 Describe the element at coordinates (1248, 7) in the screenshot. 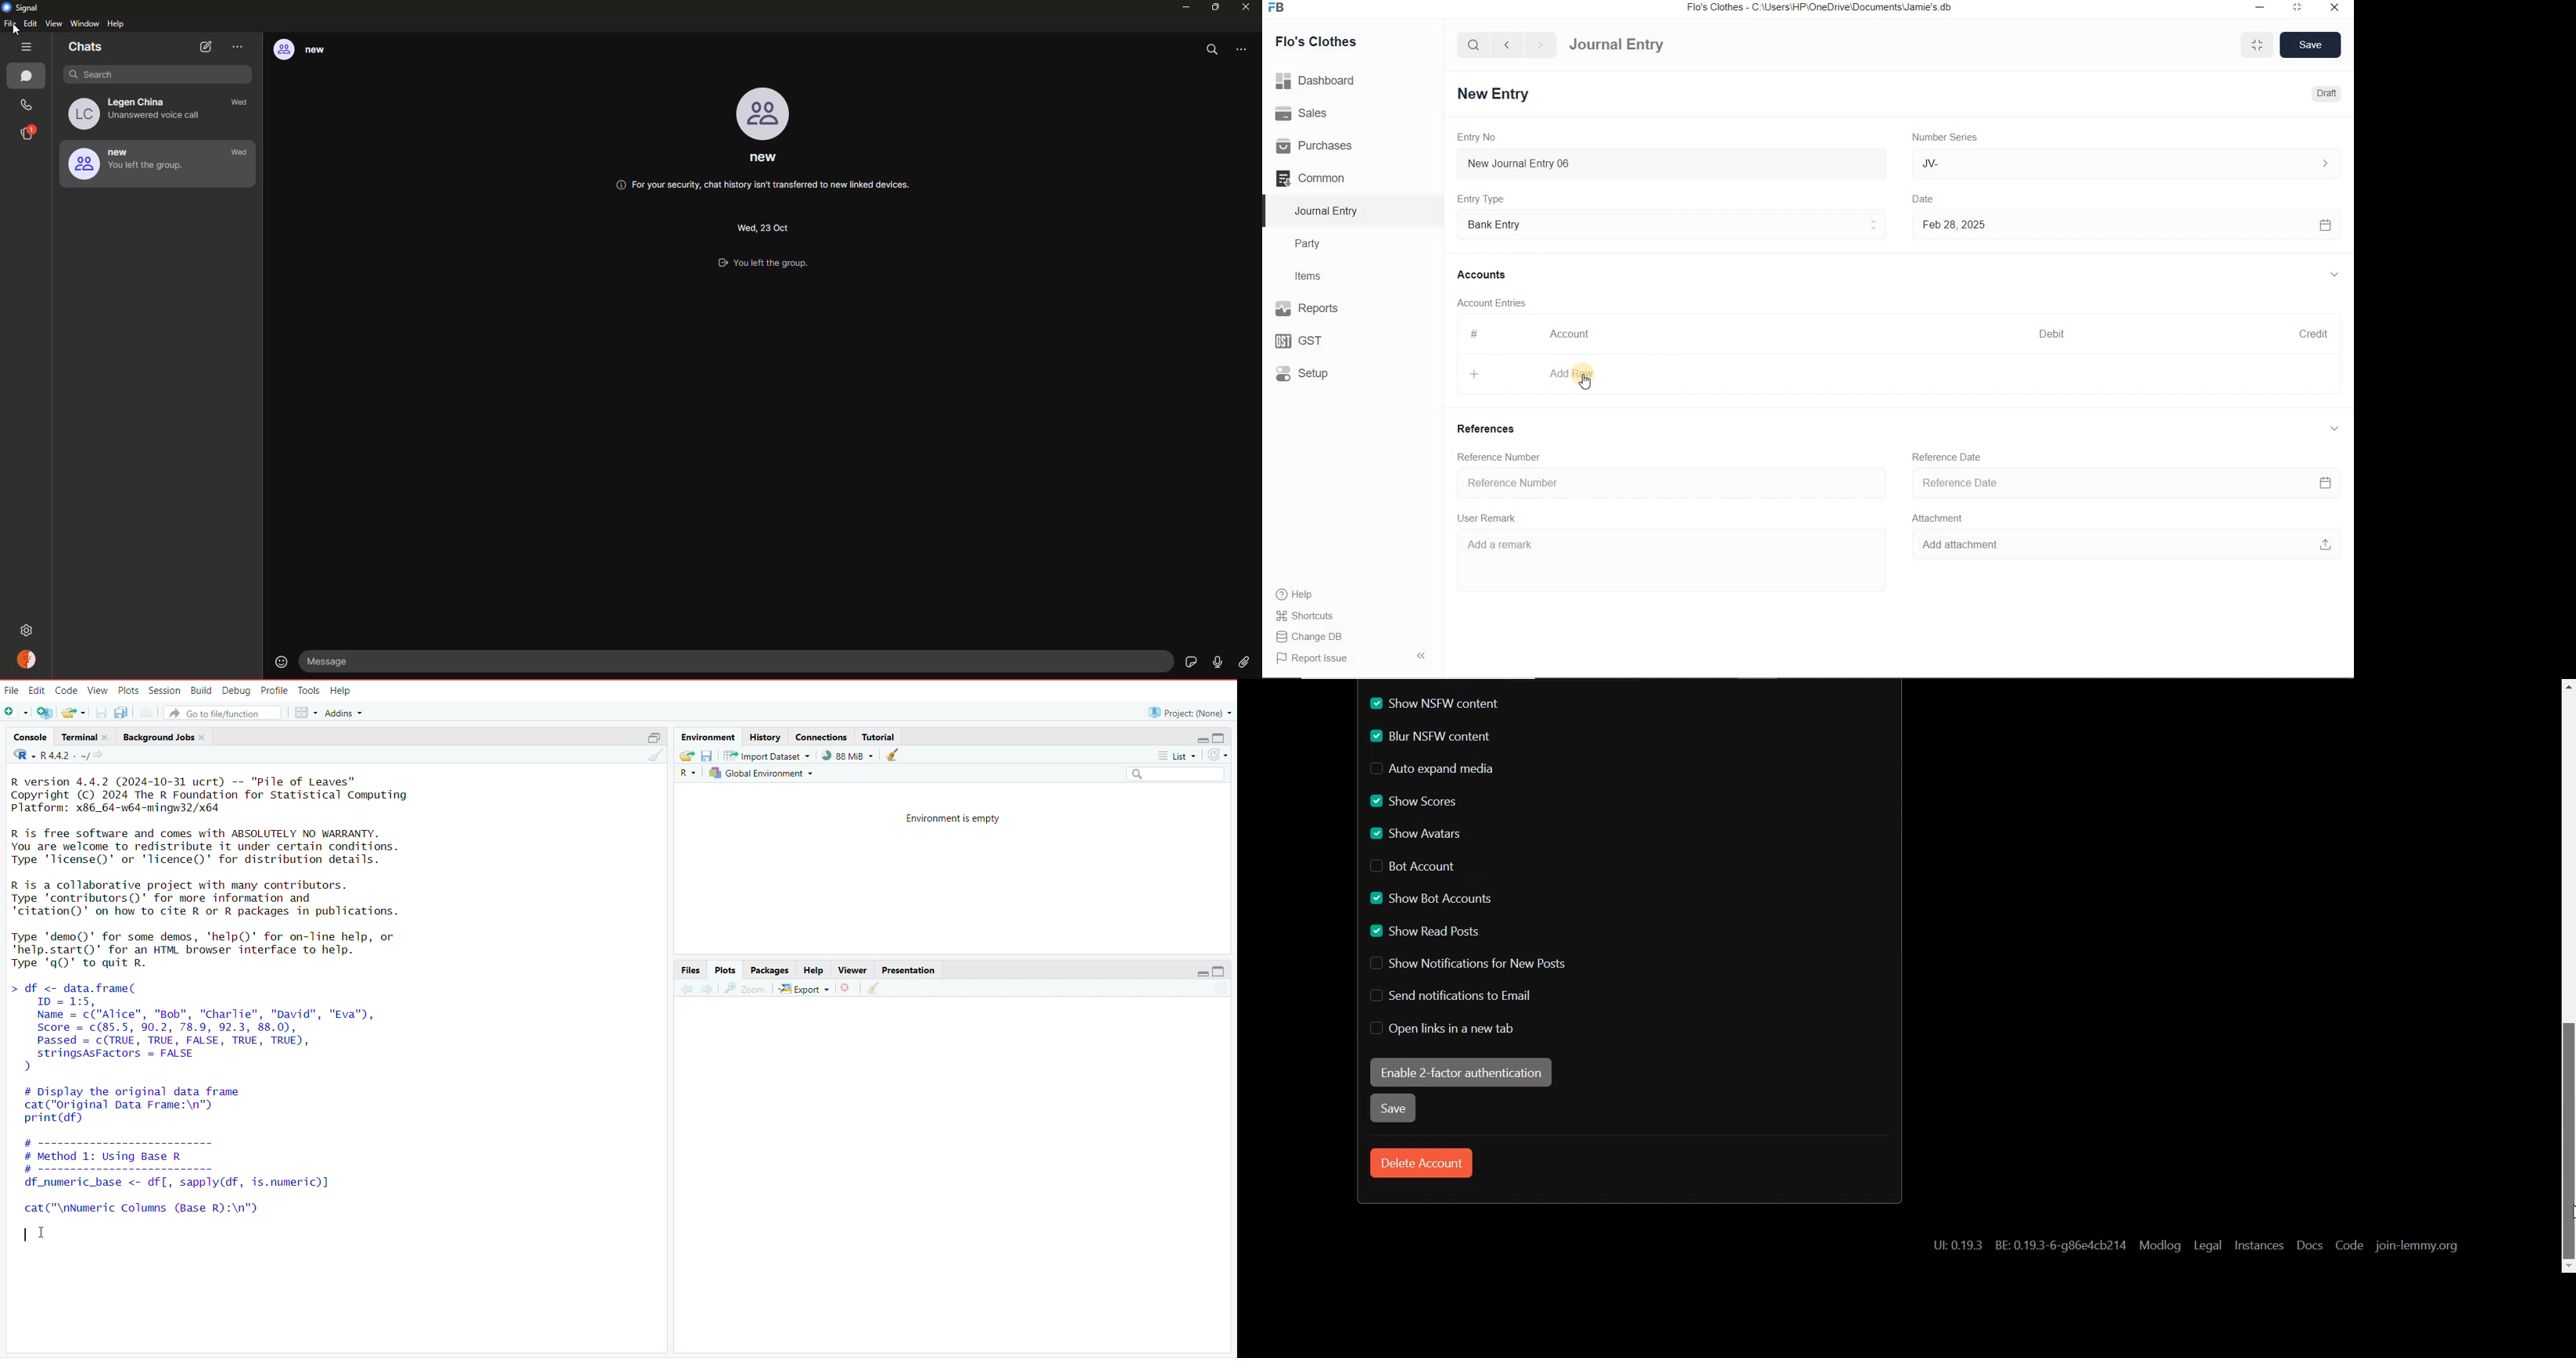

I see `close` at that location.